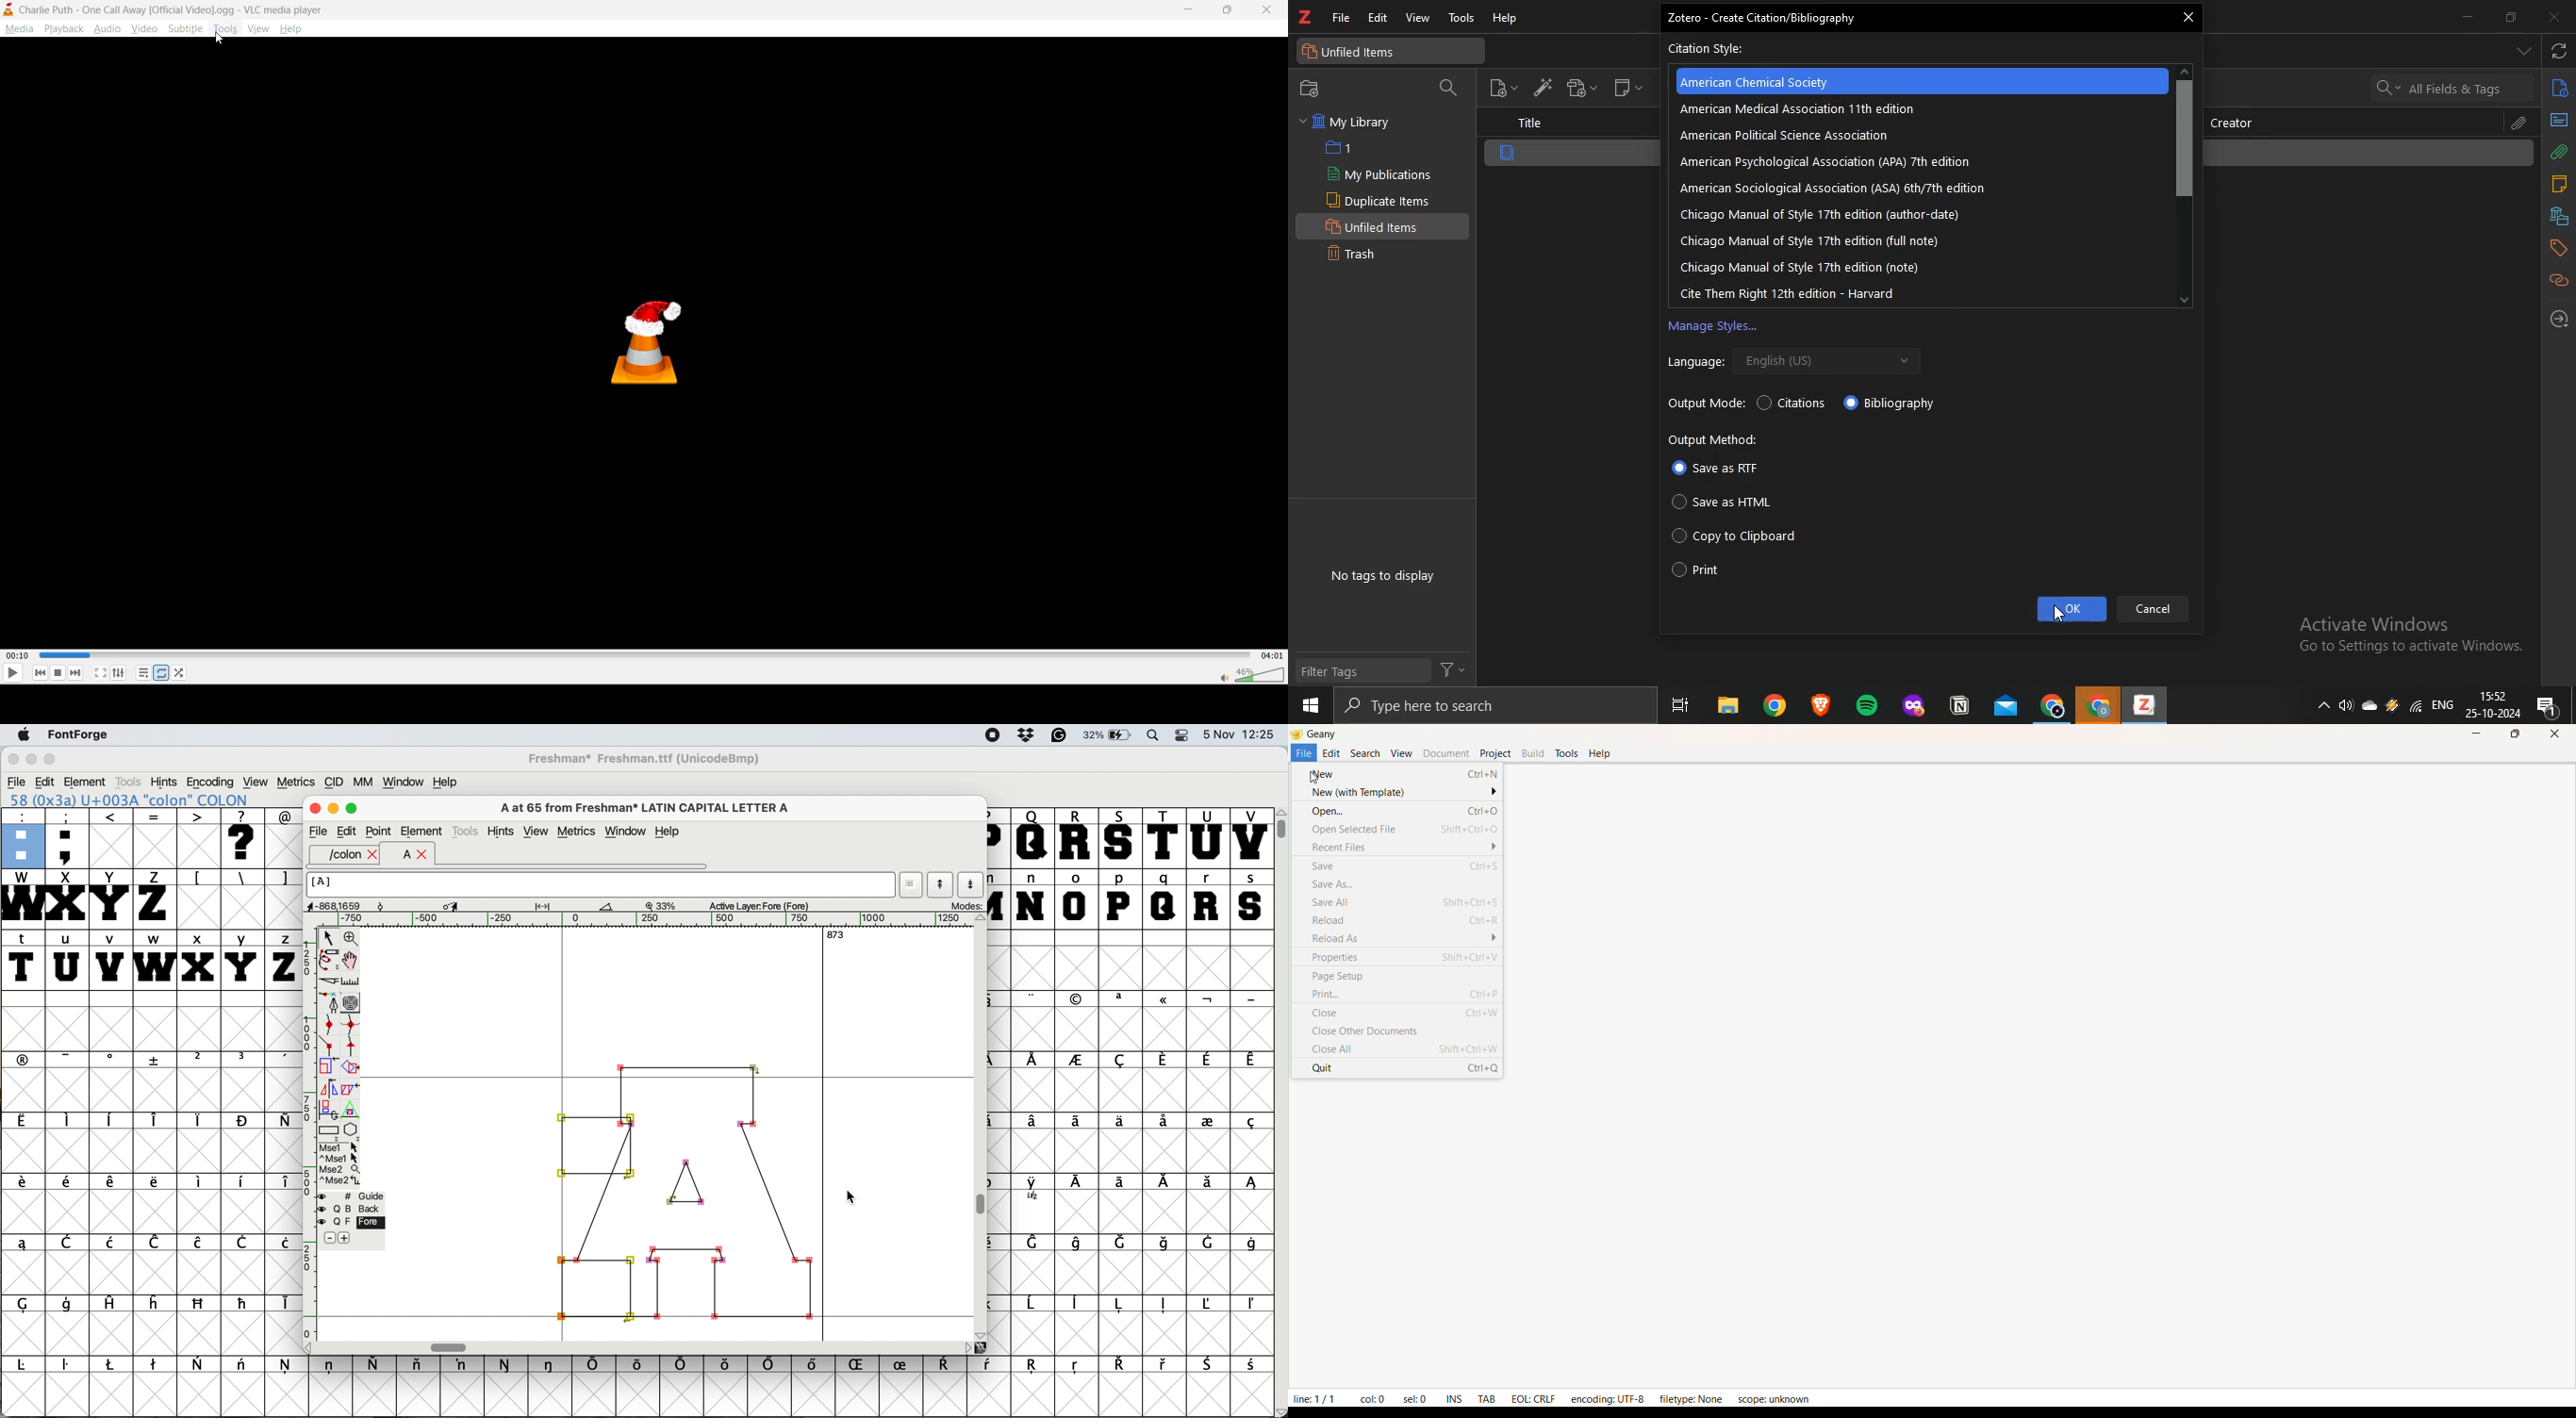  What do you see at coordinates (19, 653) in the screenshot?
I see `00:10` at bounding box center [19, 653].